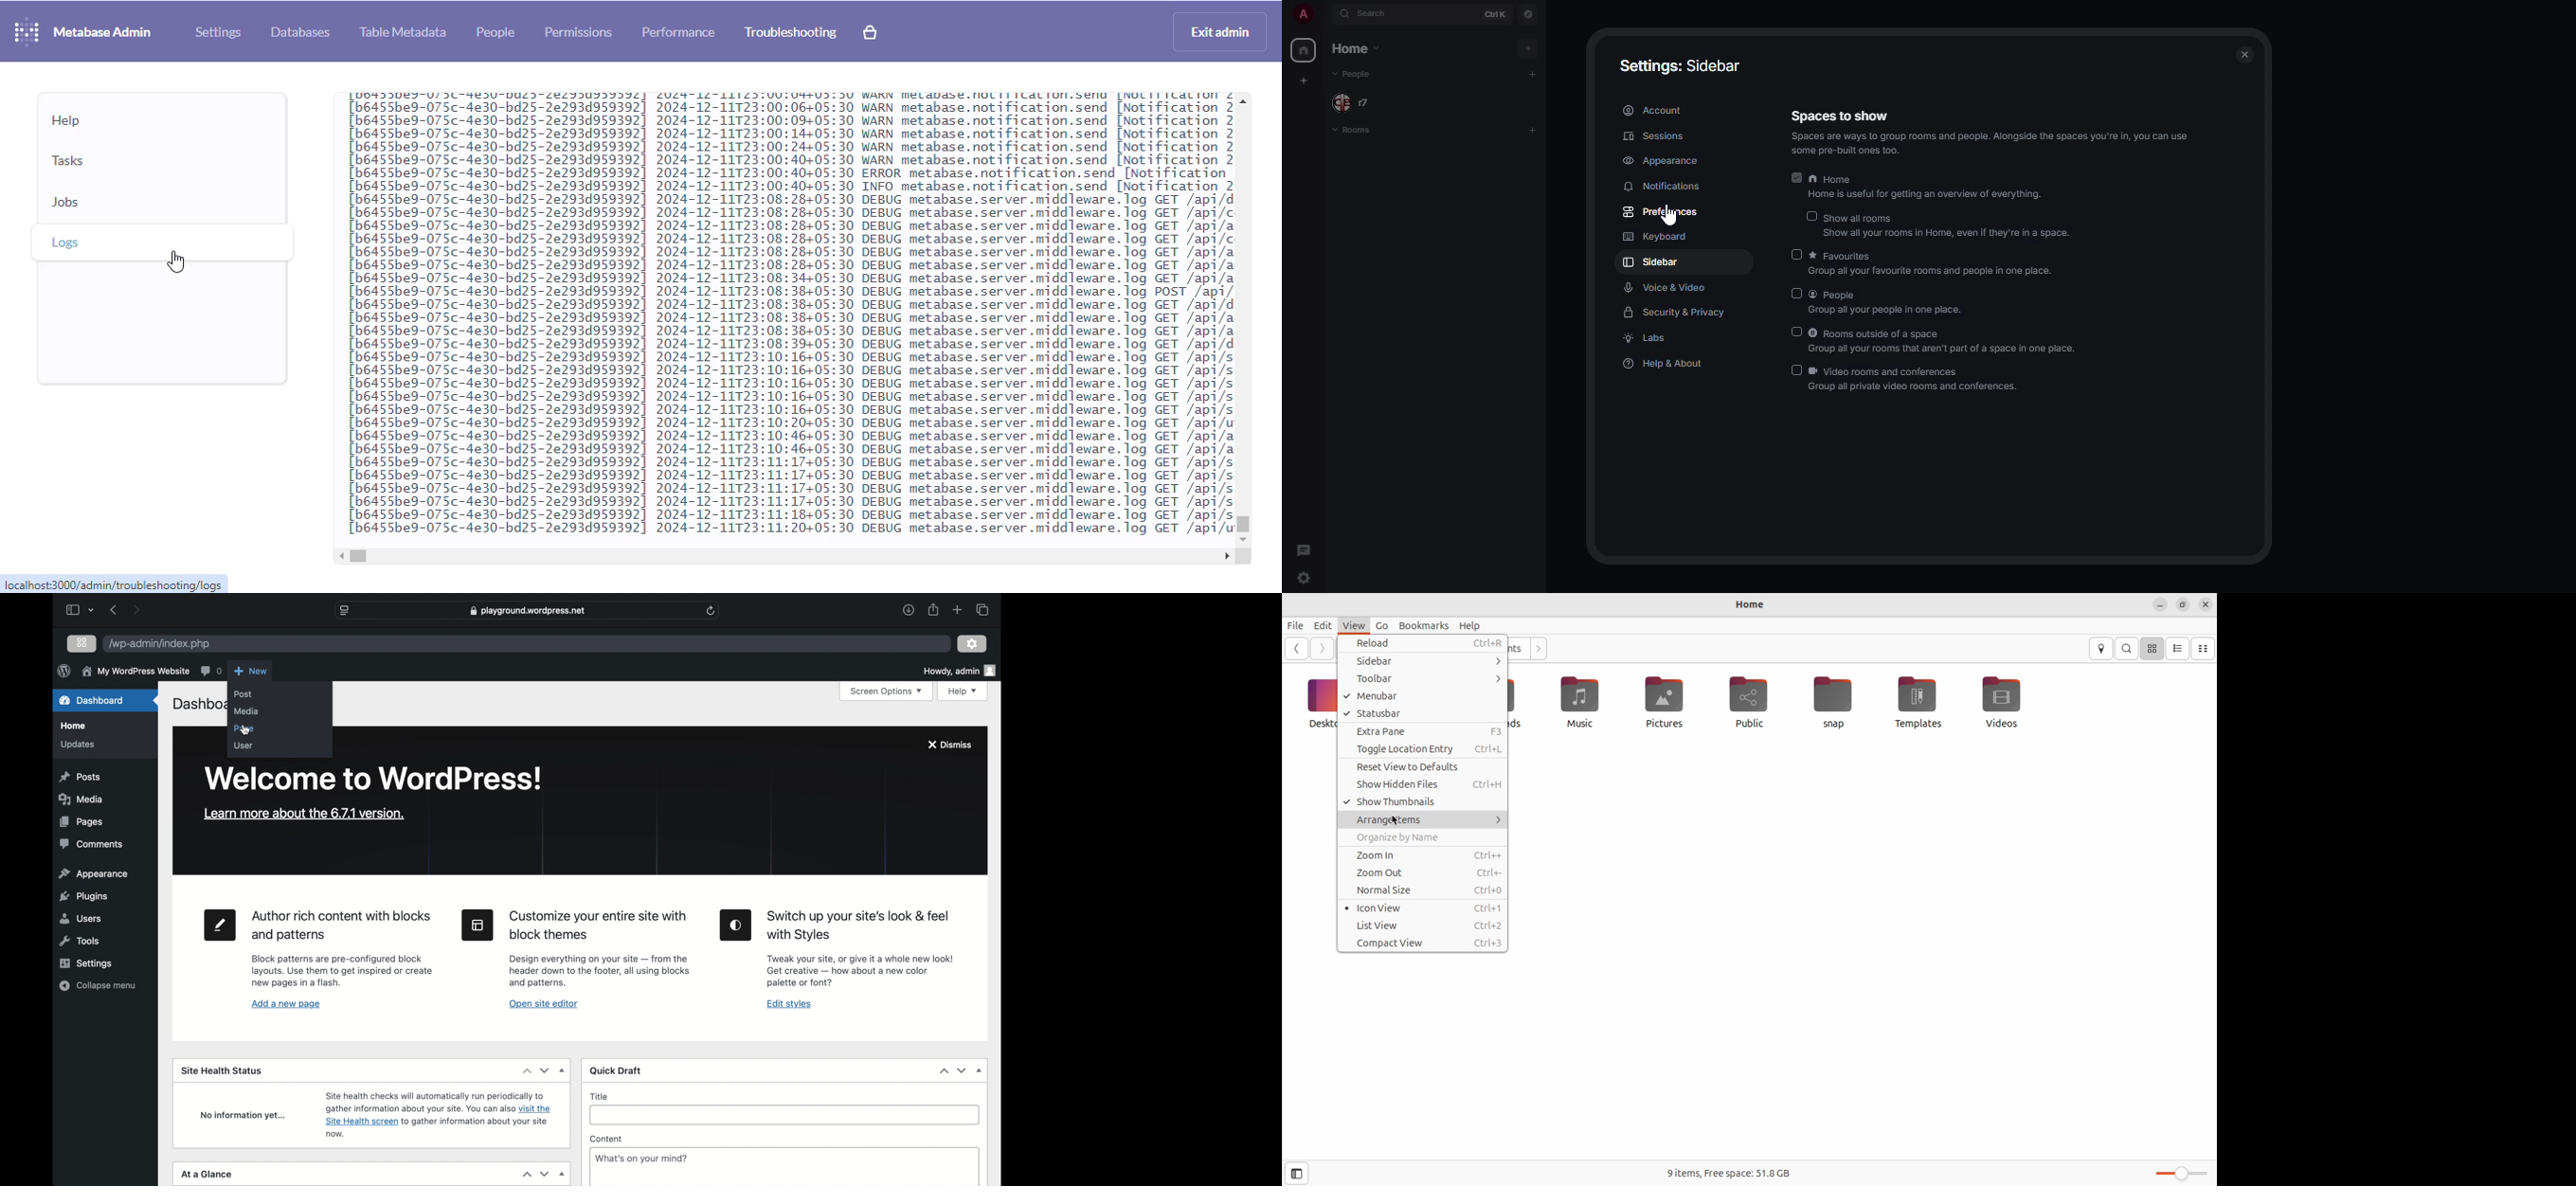  Describe the element at coordinates (82, 644) in the screenshot. I see `grid view` at that location.